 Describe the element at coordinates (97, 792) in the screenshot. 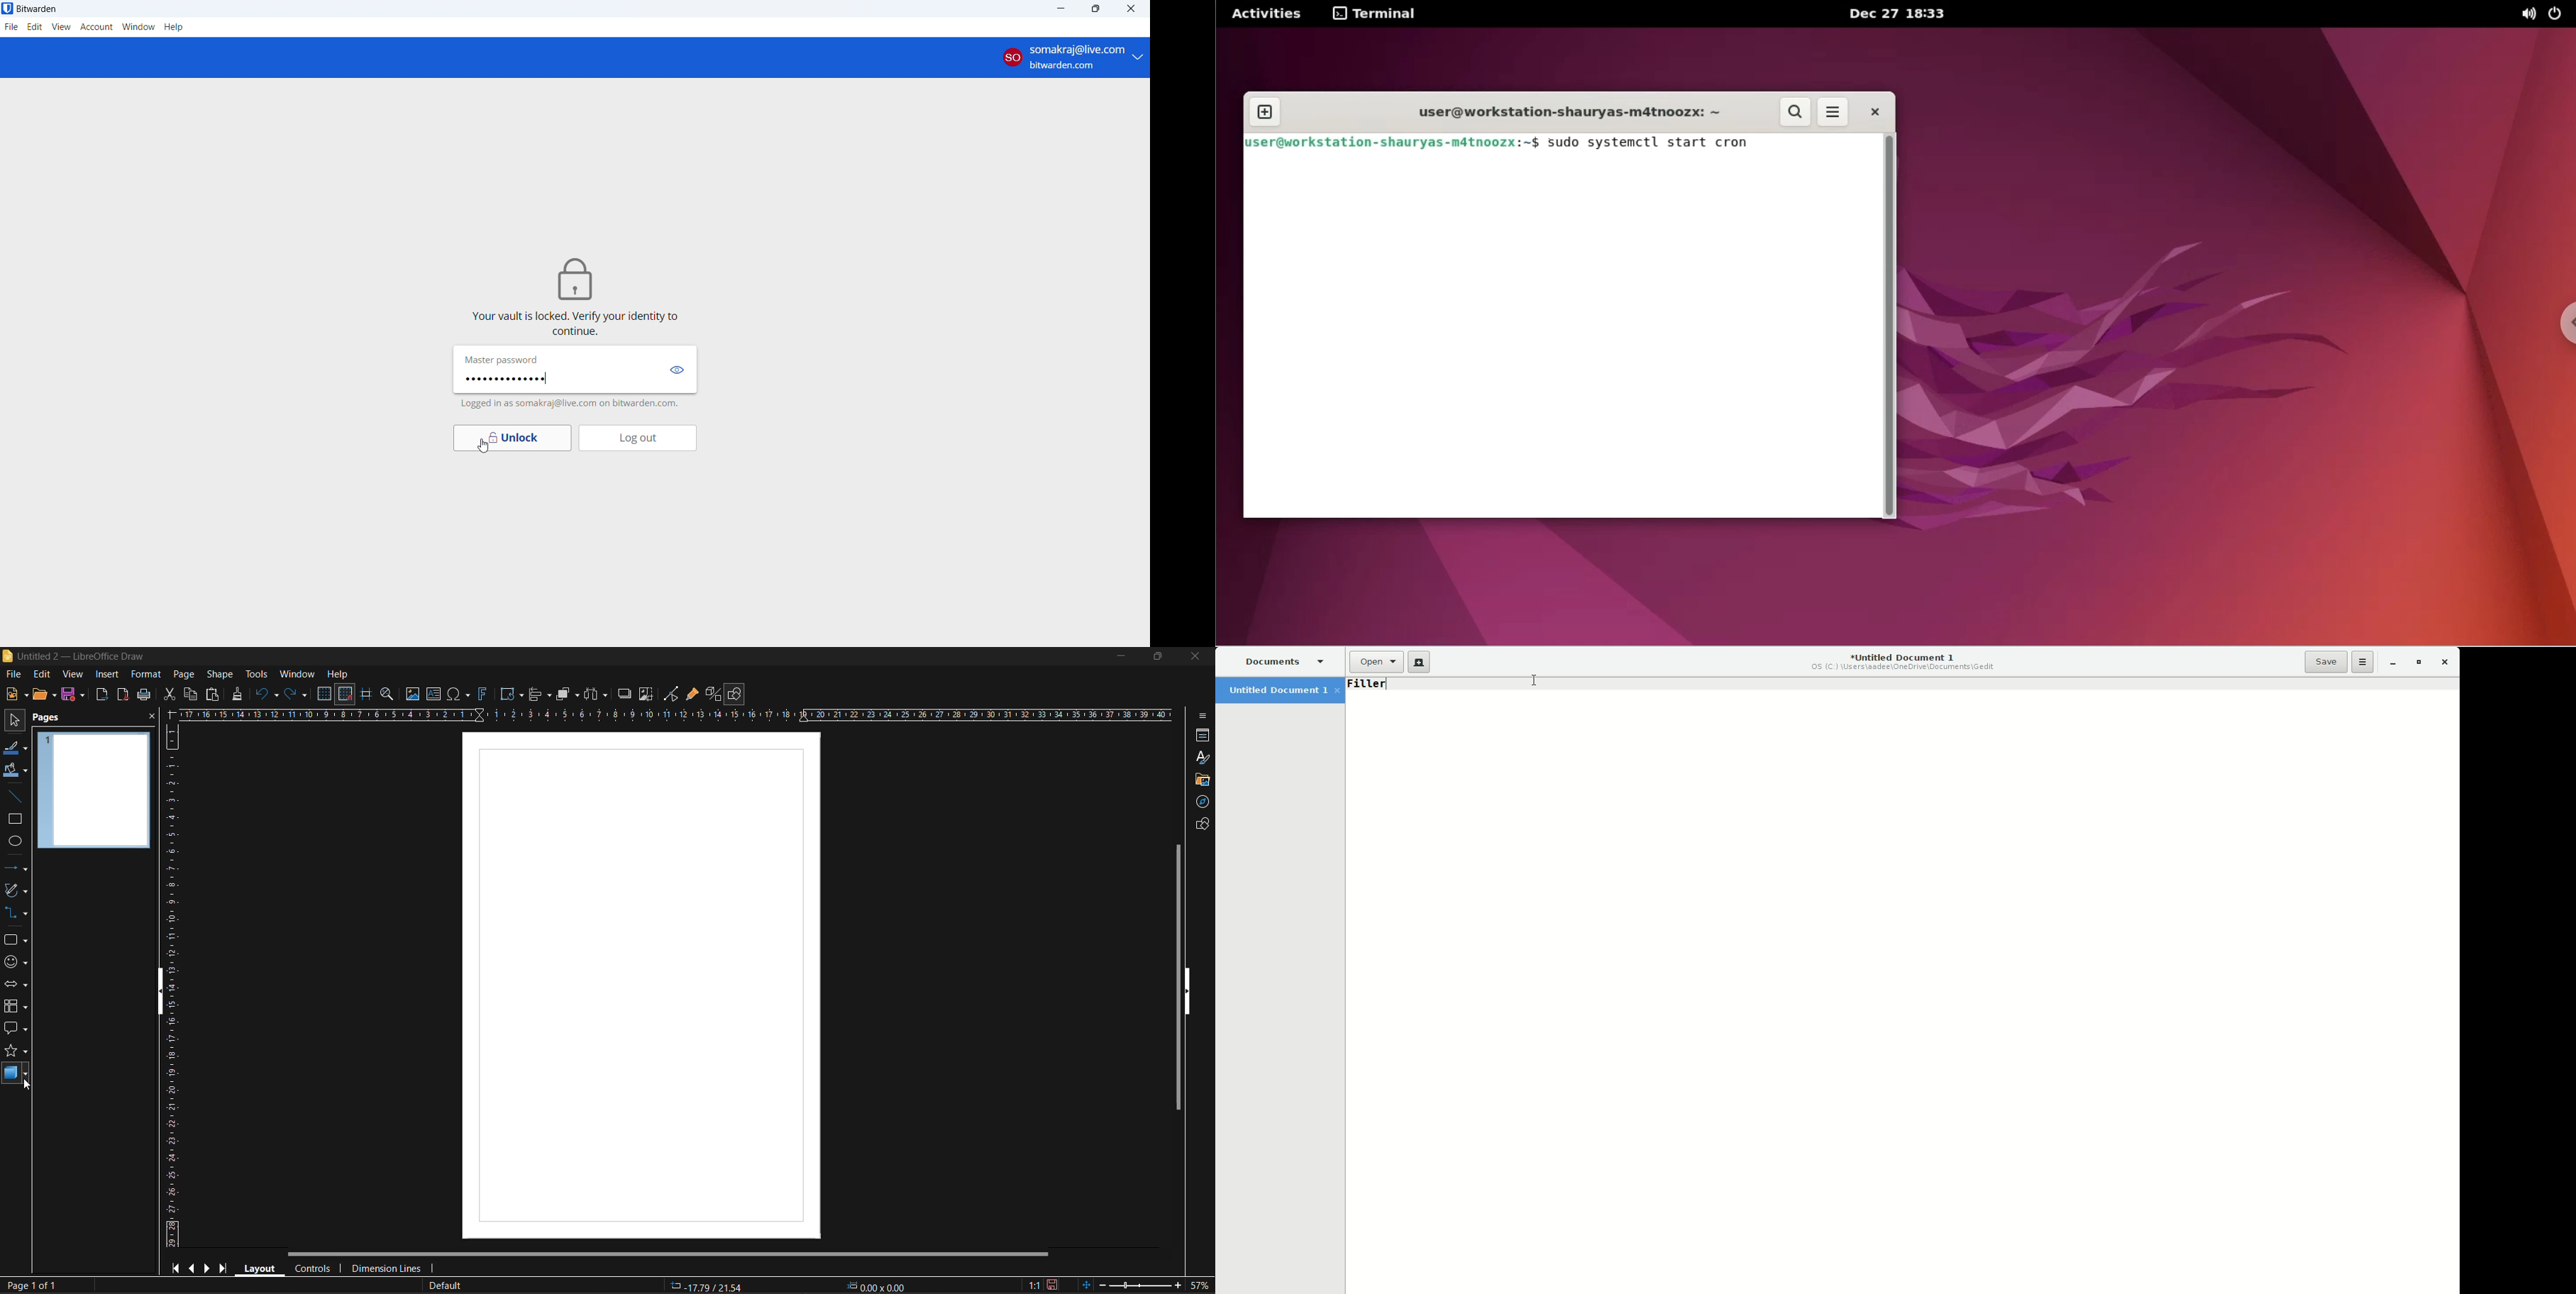

I see `page preview` at that location.